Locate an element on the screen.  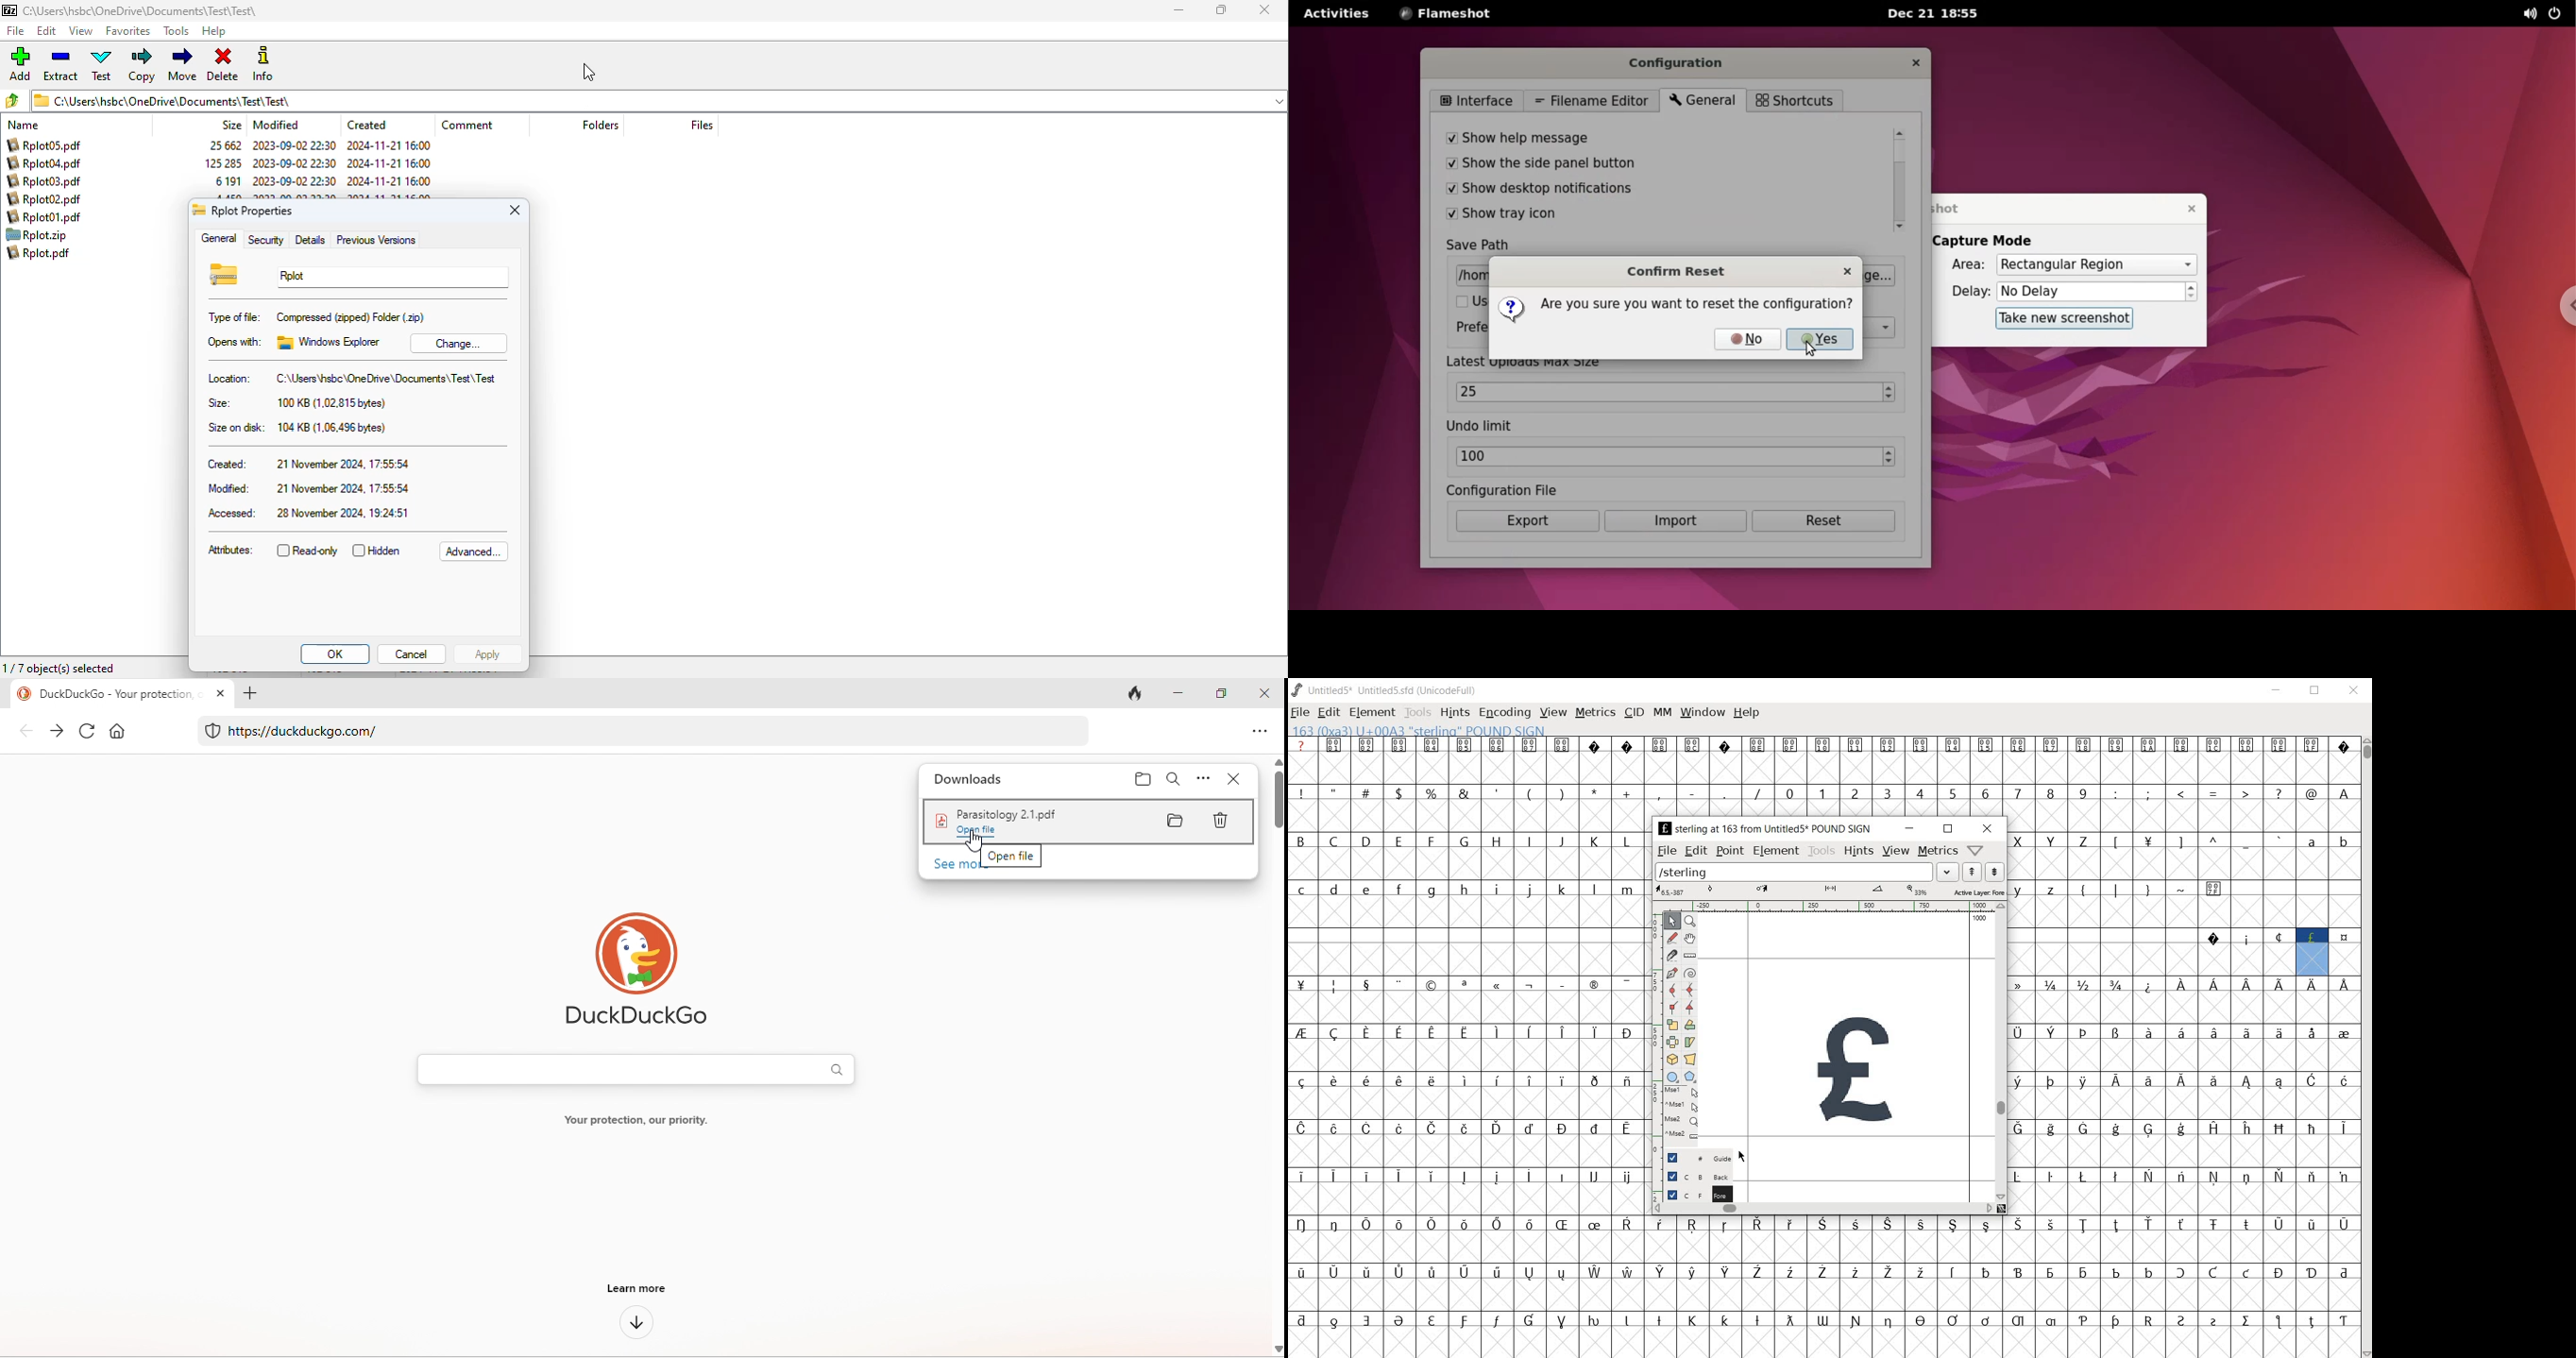
Symbol is located at coordinates (2246, 938).